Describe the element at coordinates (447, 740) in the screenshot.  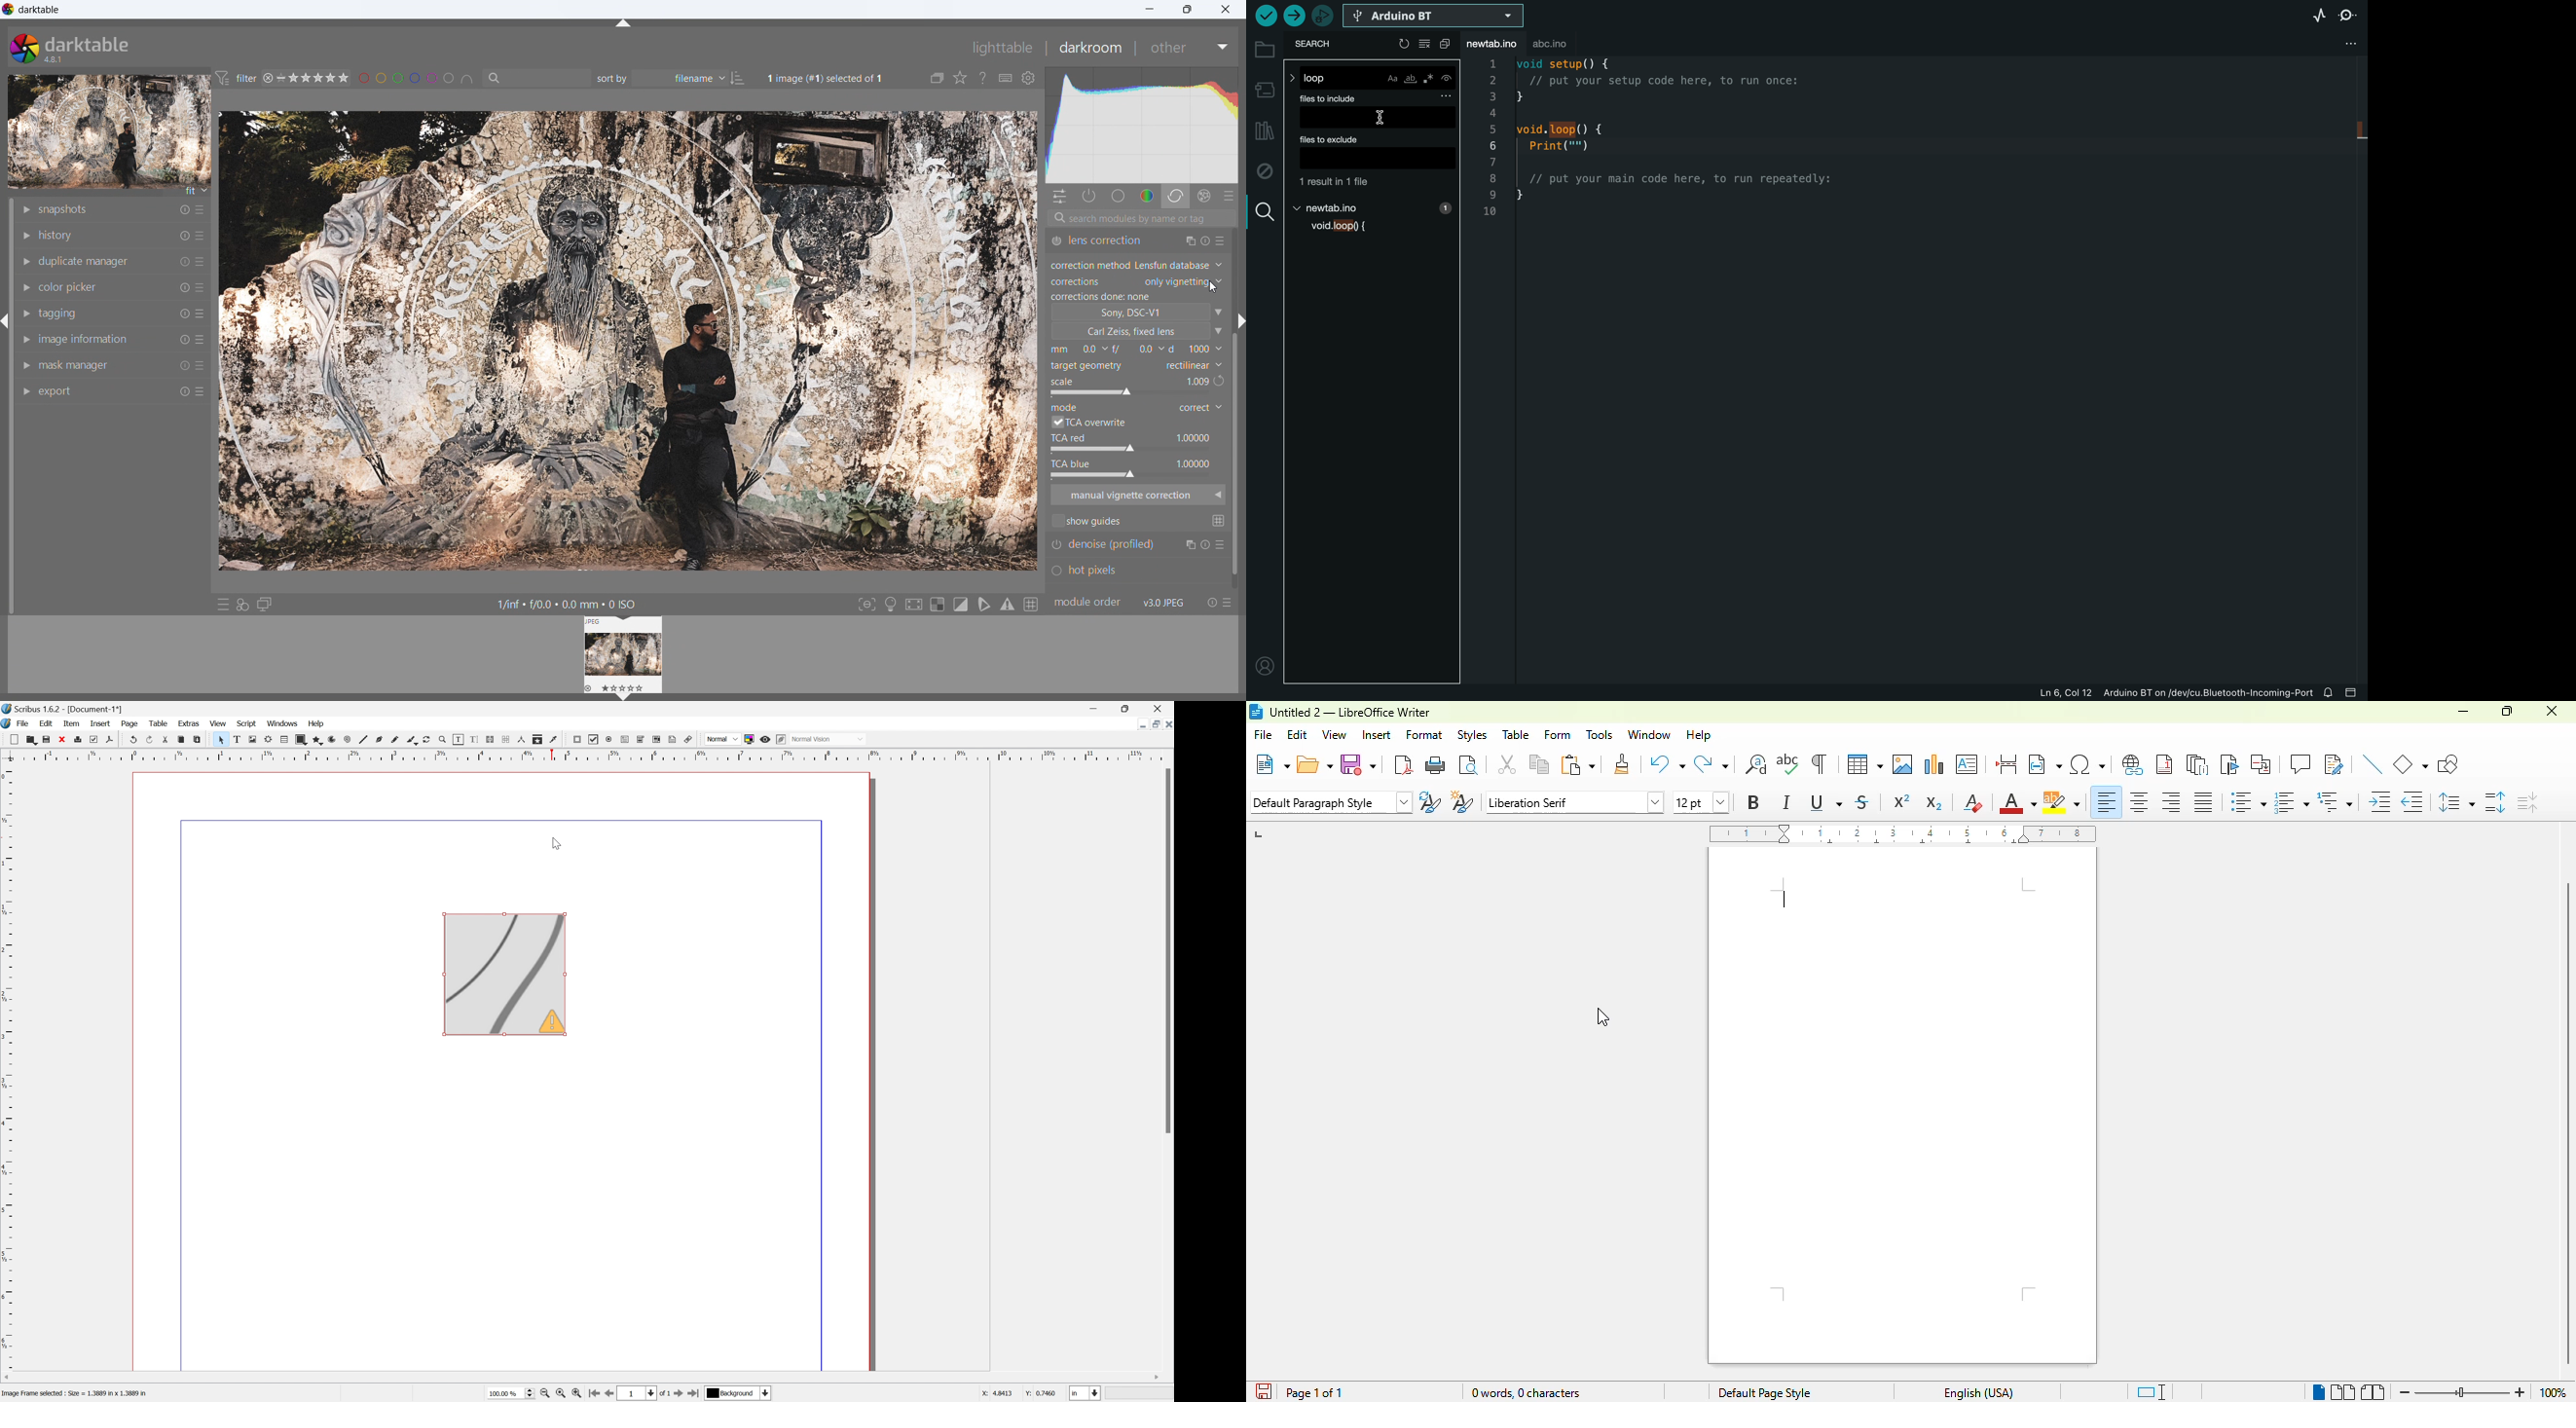
I see `Zoom in or out` at that location.